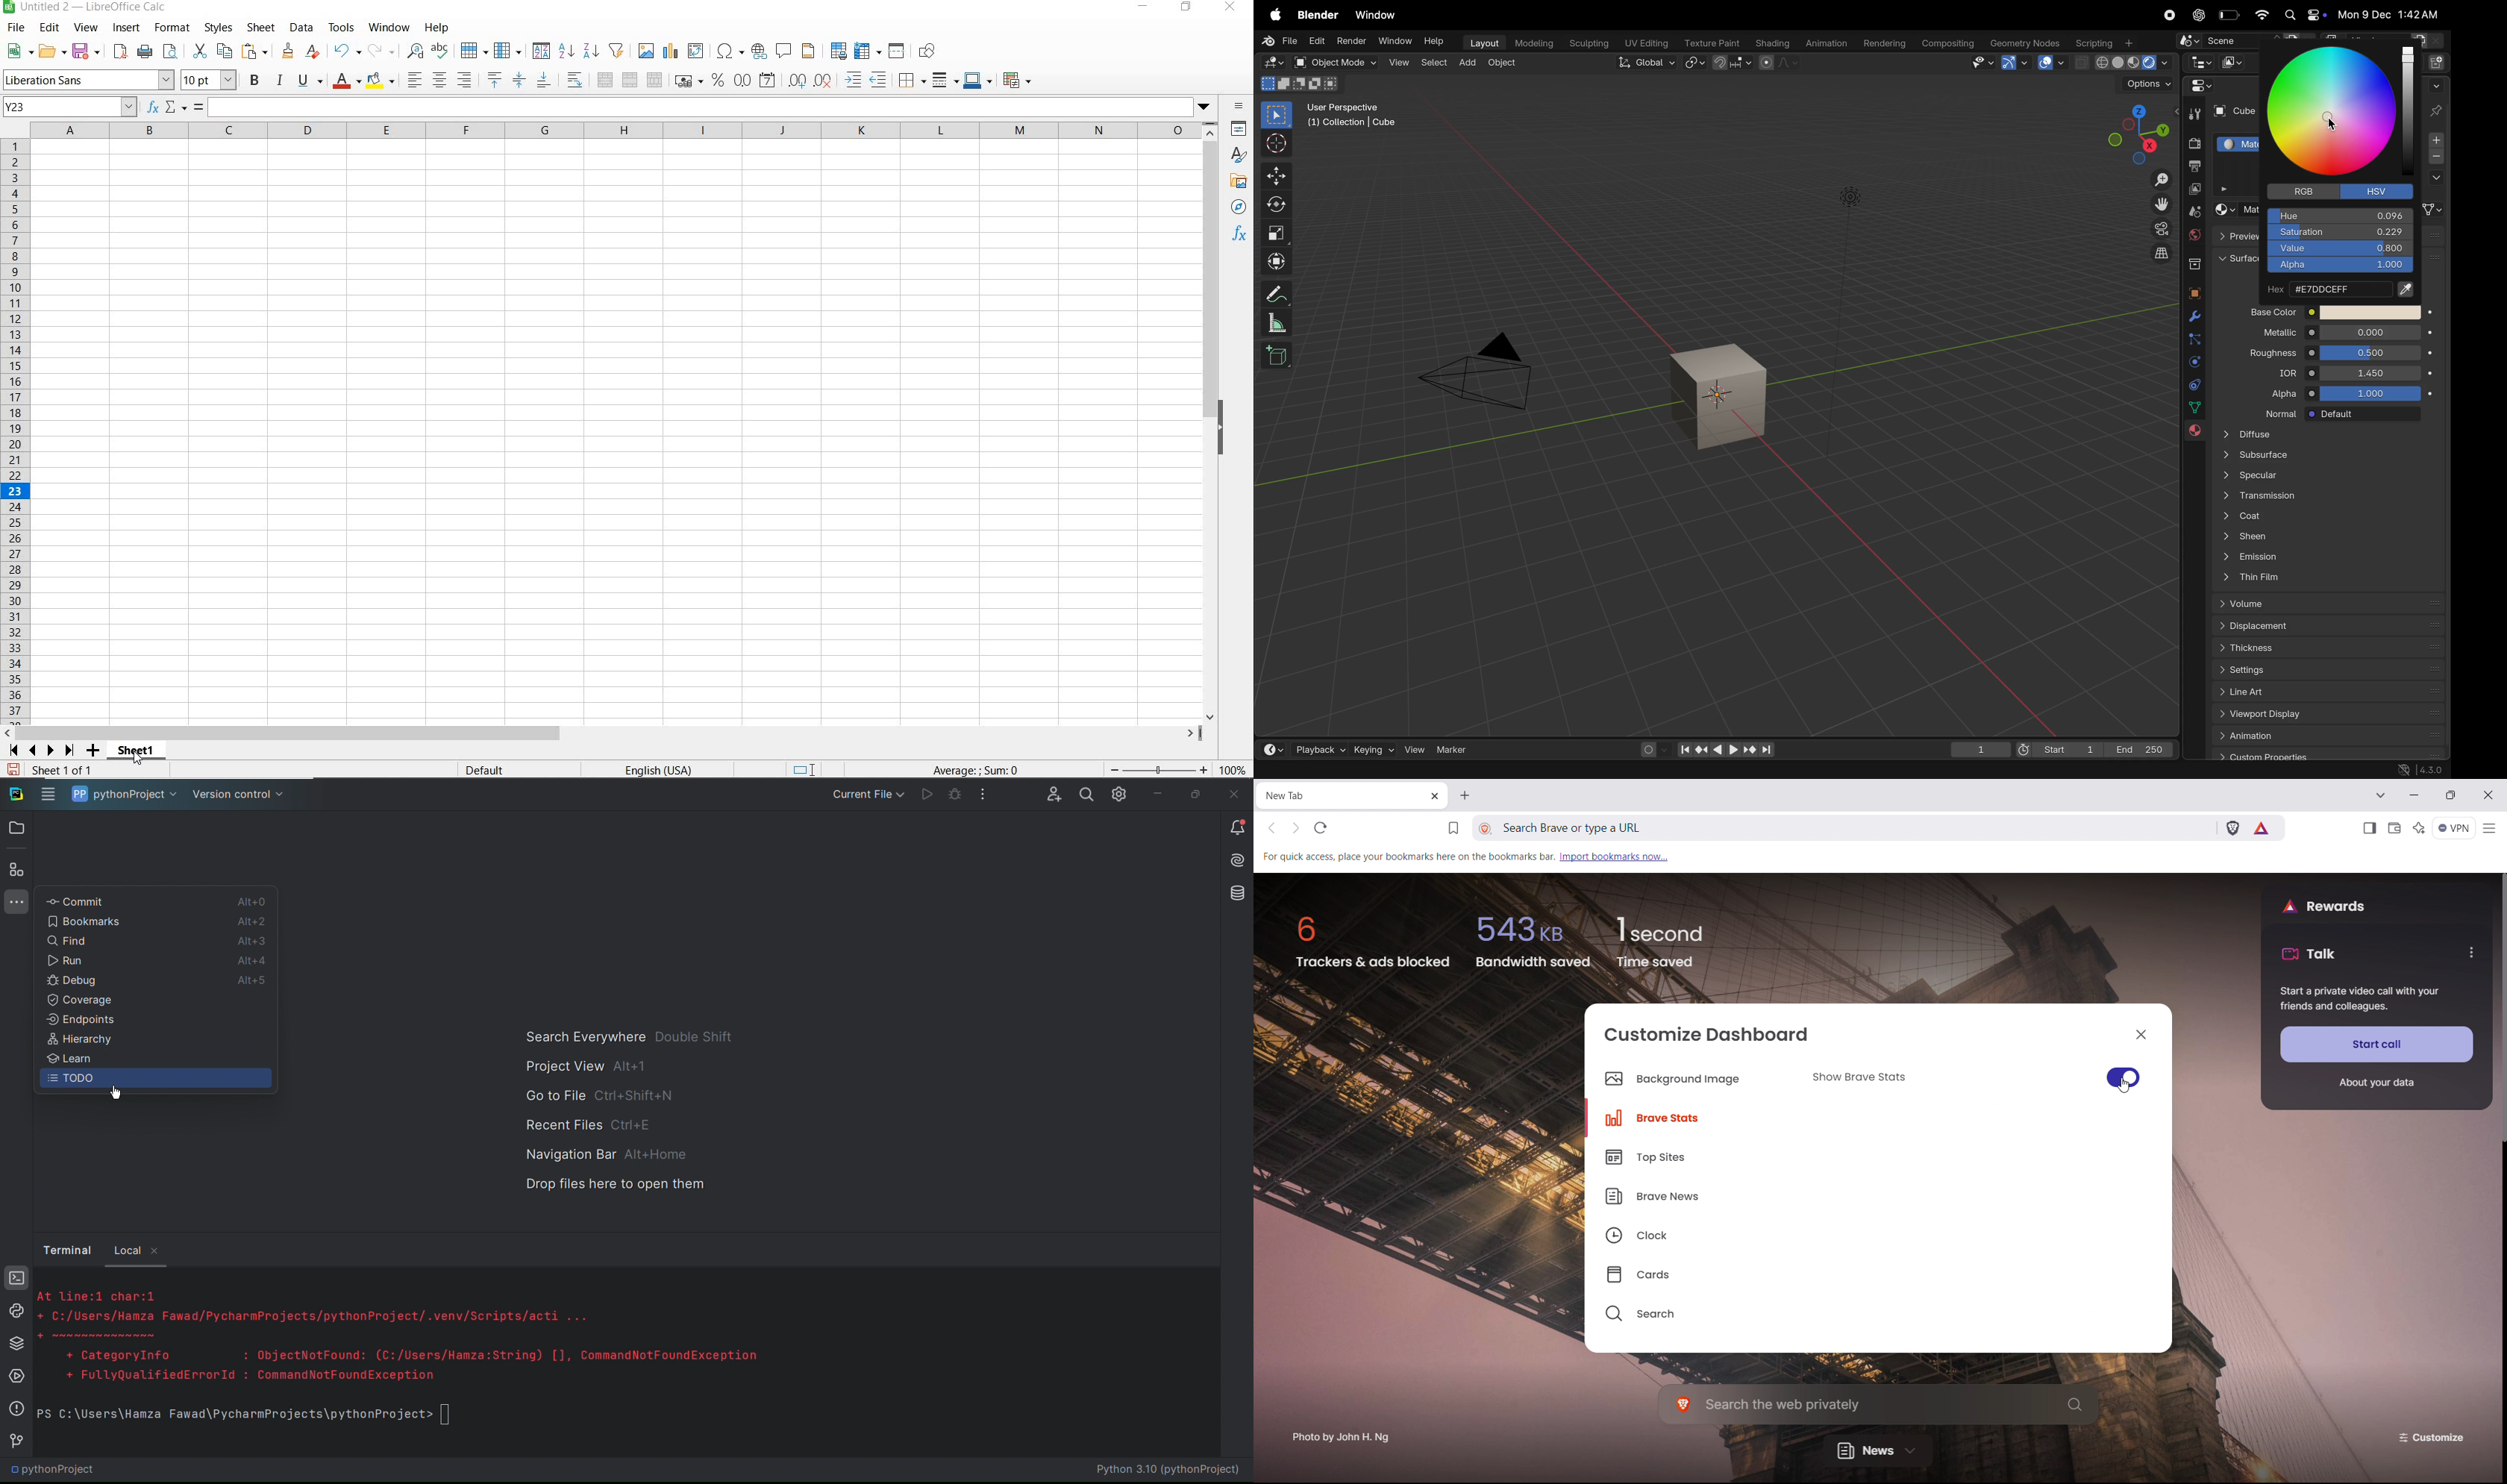  I want to click on view, so click(1409, 749).